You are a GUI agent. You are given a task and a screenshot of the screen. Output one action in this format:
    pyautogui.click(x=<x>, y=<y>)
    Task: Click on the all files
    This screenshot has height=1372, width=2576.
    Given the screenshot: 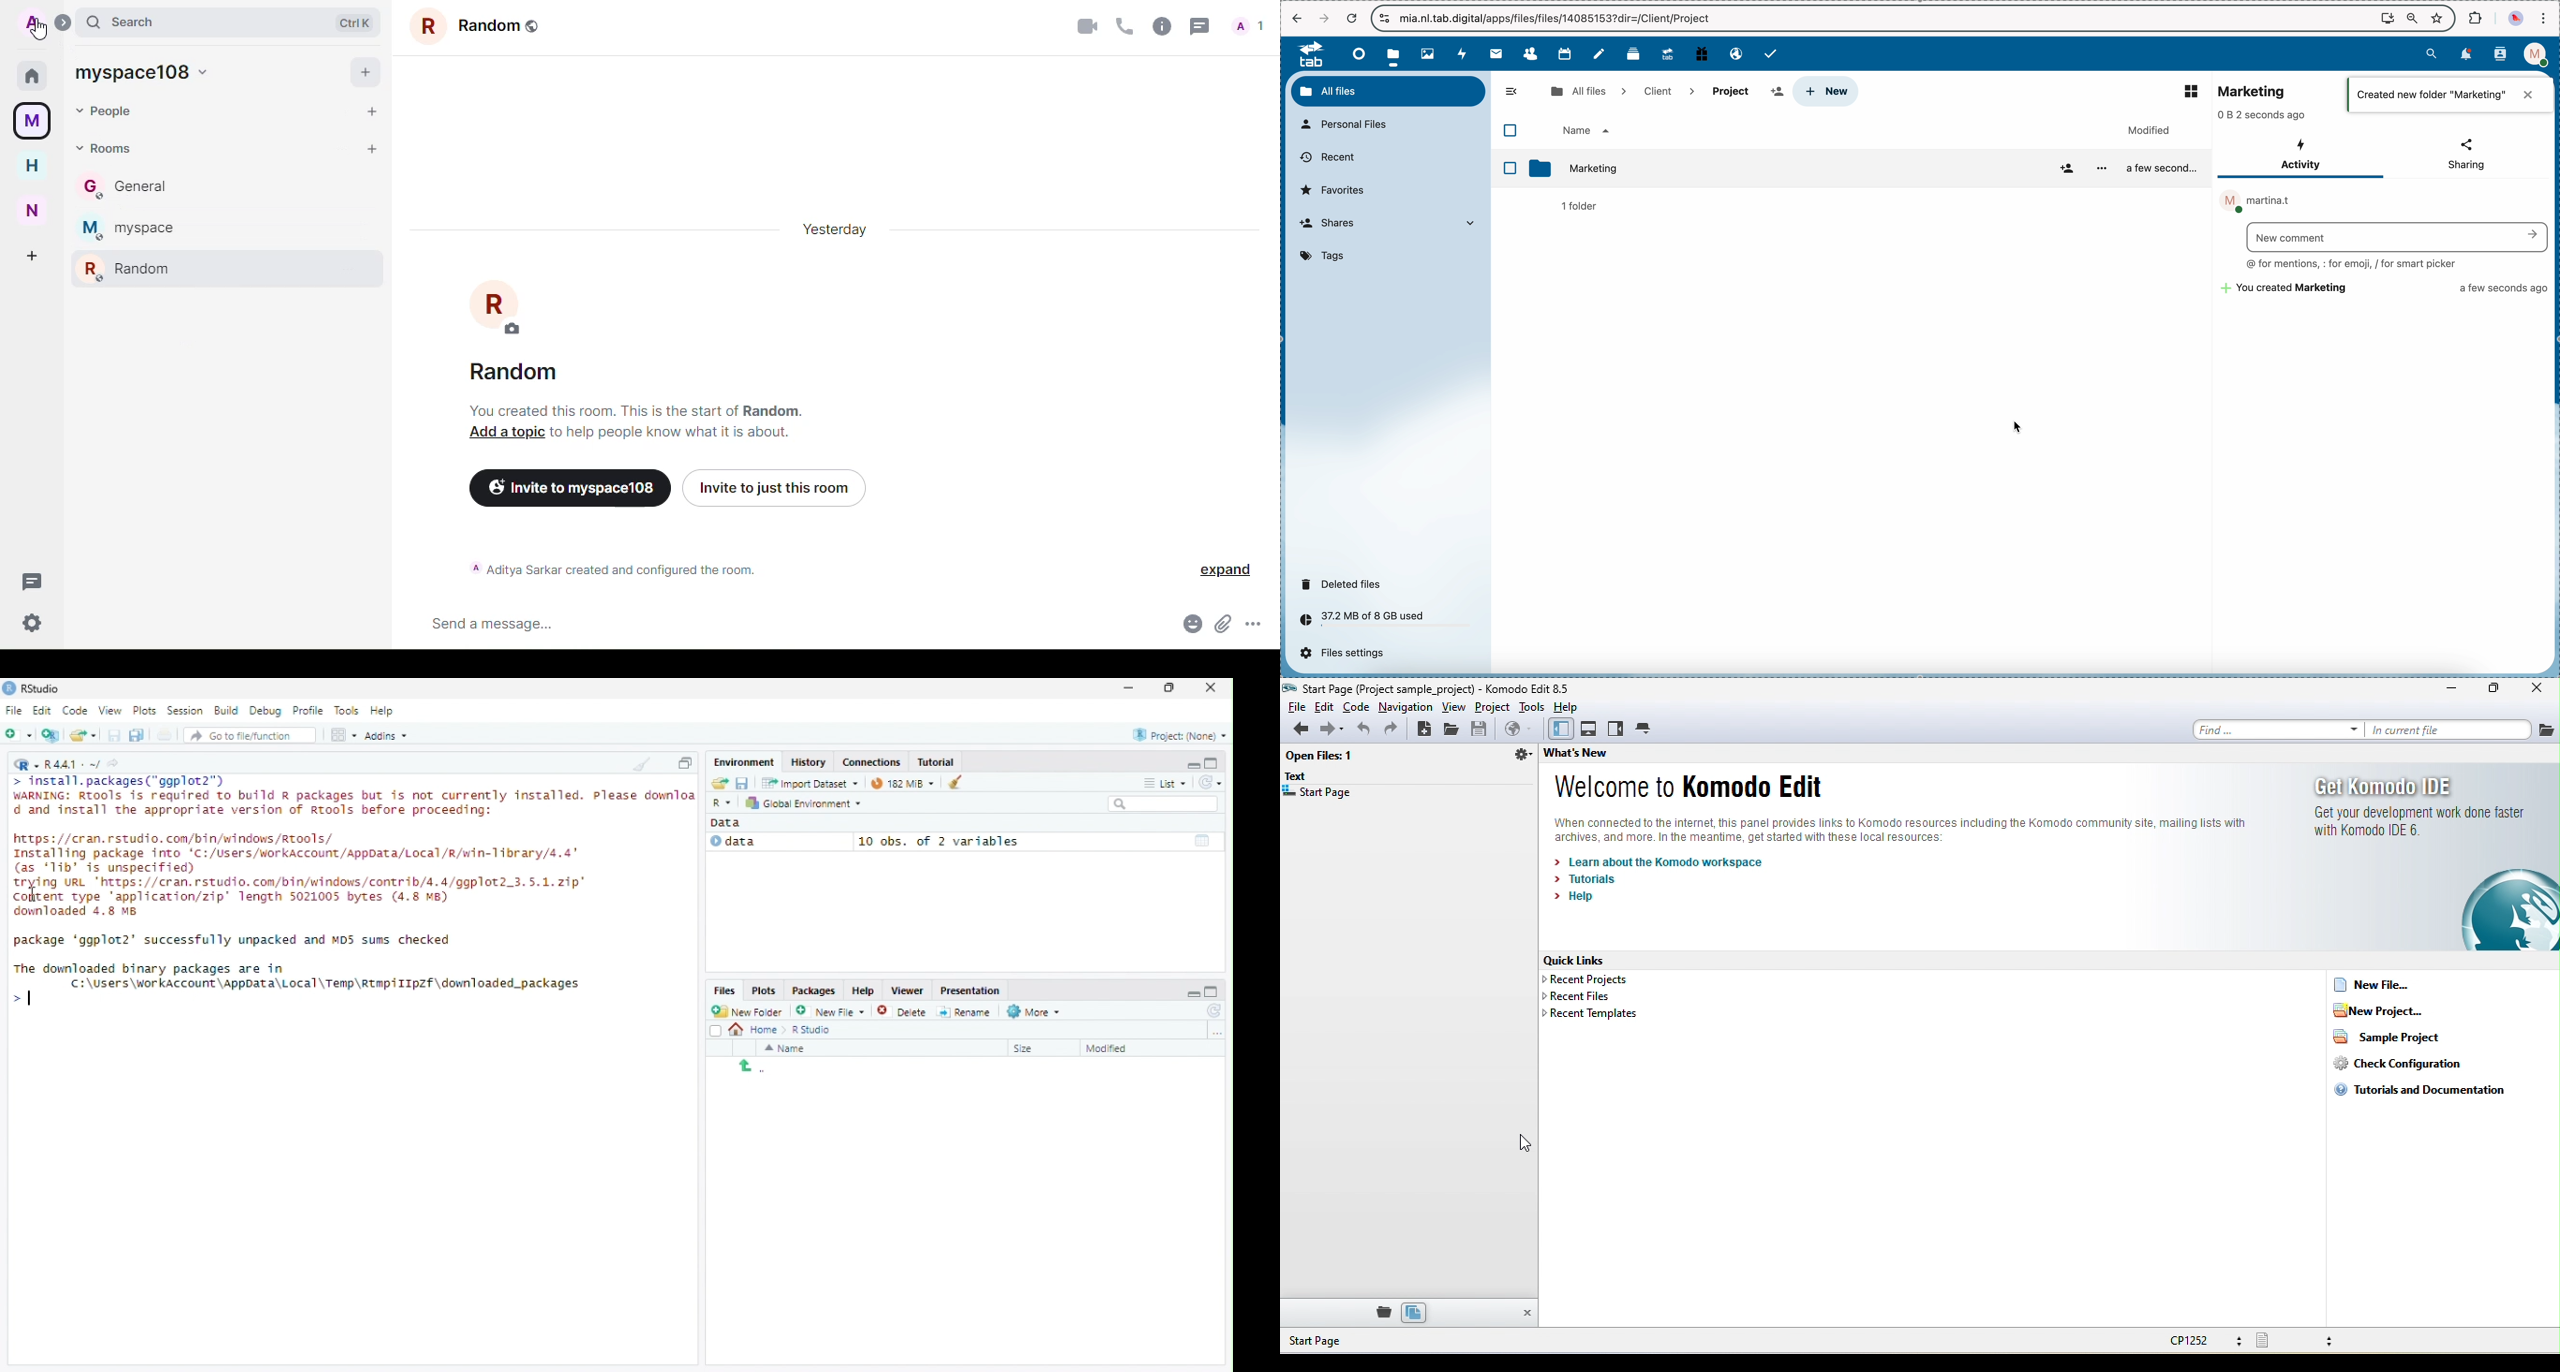 What is the action you would take?
    pyautogui.click(x=1388, y=91)
    